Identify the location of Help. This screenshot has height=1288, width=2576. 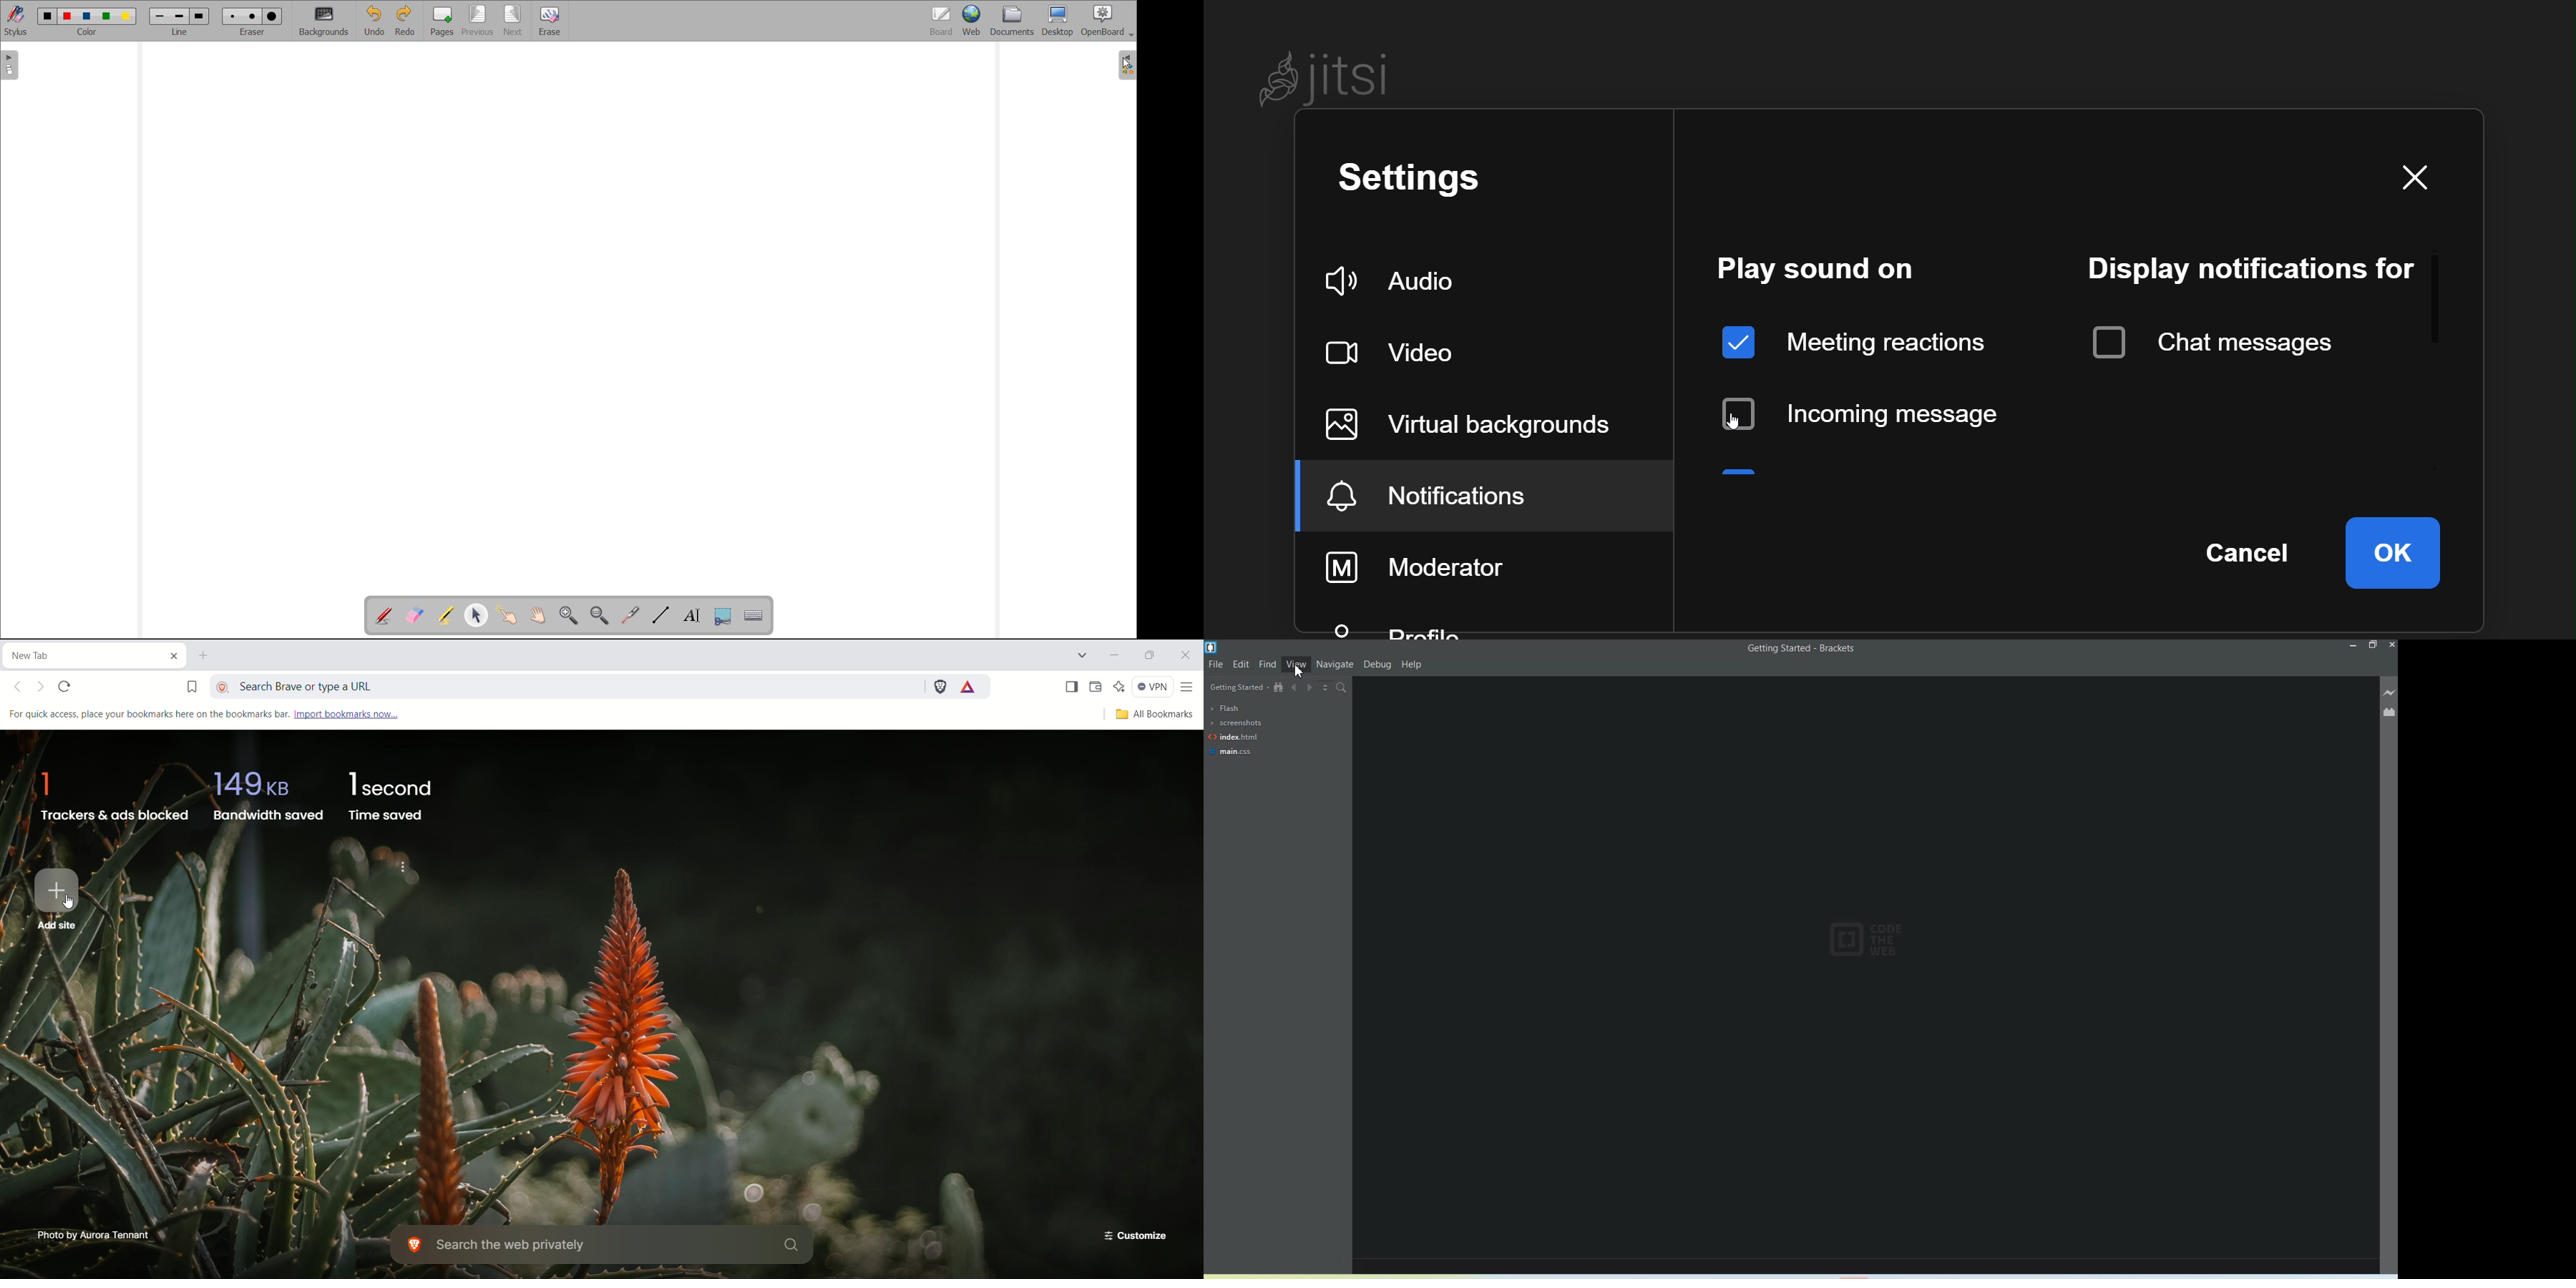
(1412, 665).